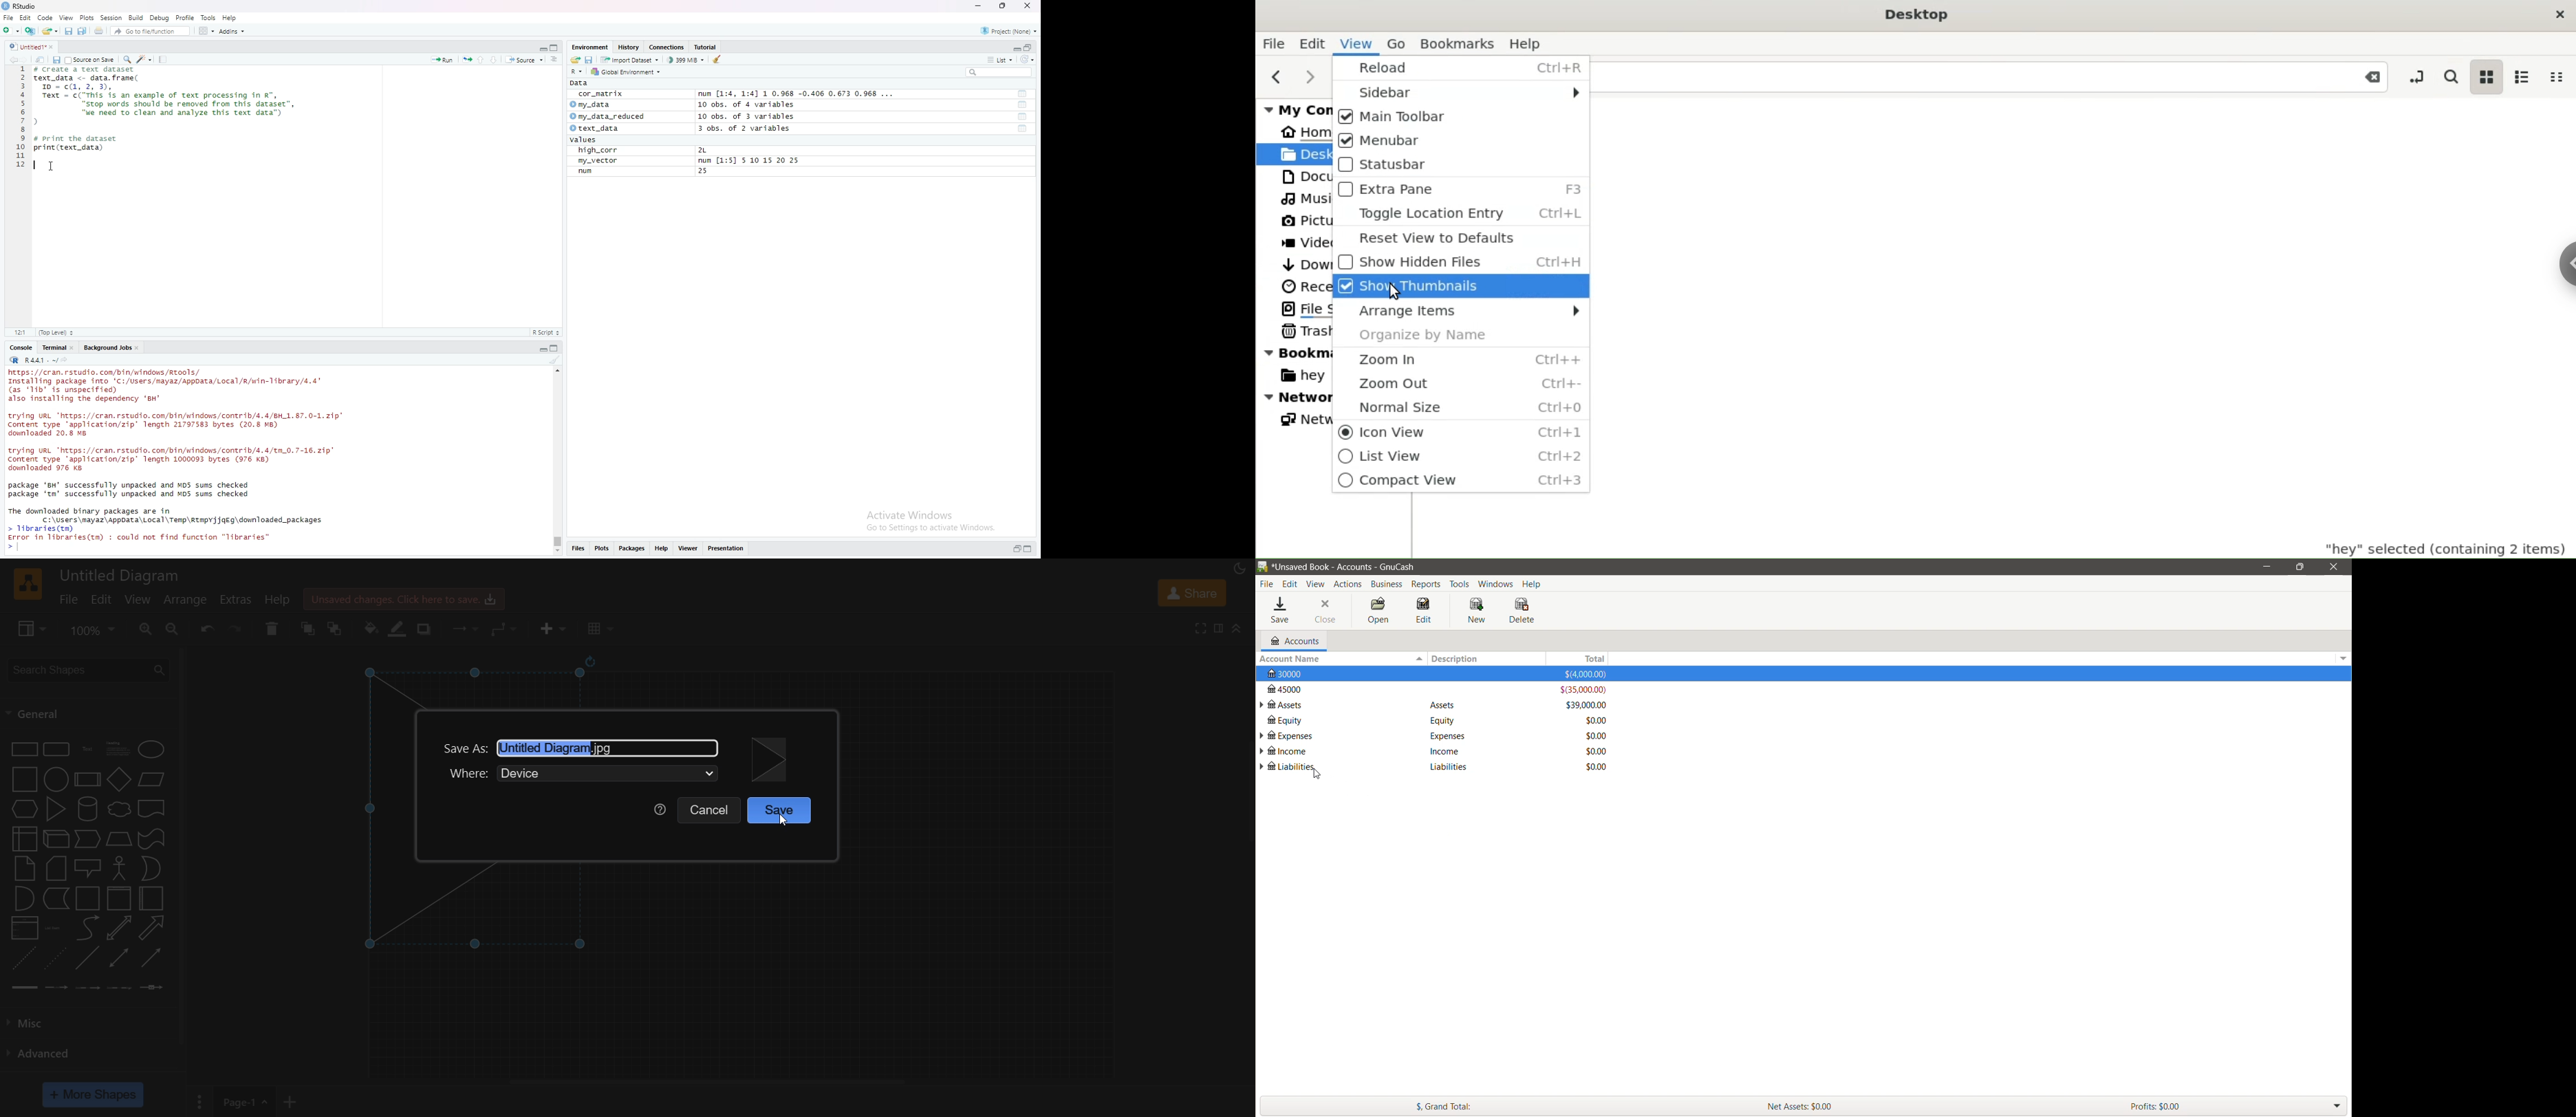  Describe the element at coordinates (1031, 549) in the screenshot. I see `collapse` at that location.